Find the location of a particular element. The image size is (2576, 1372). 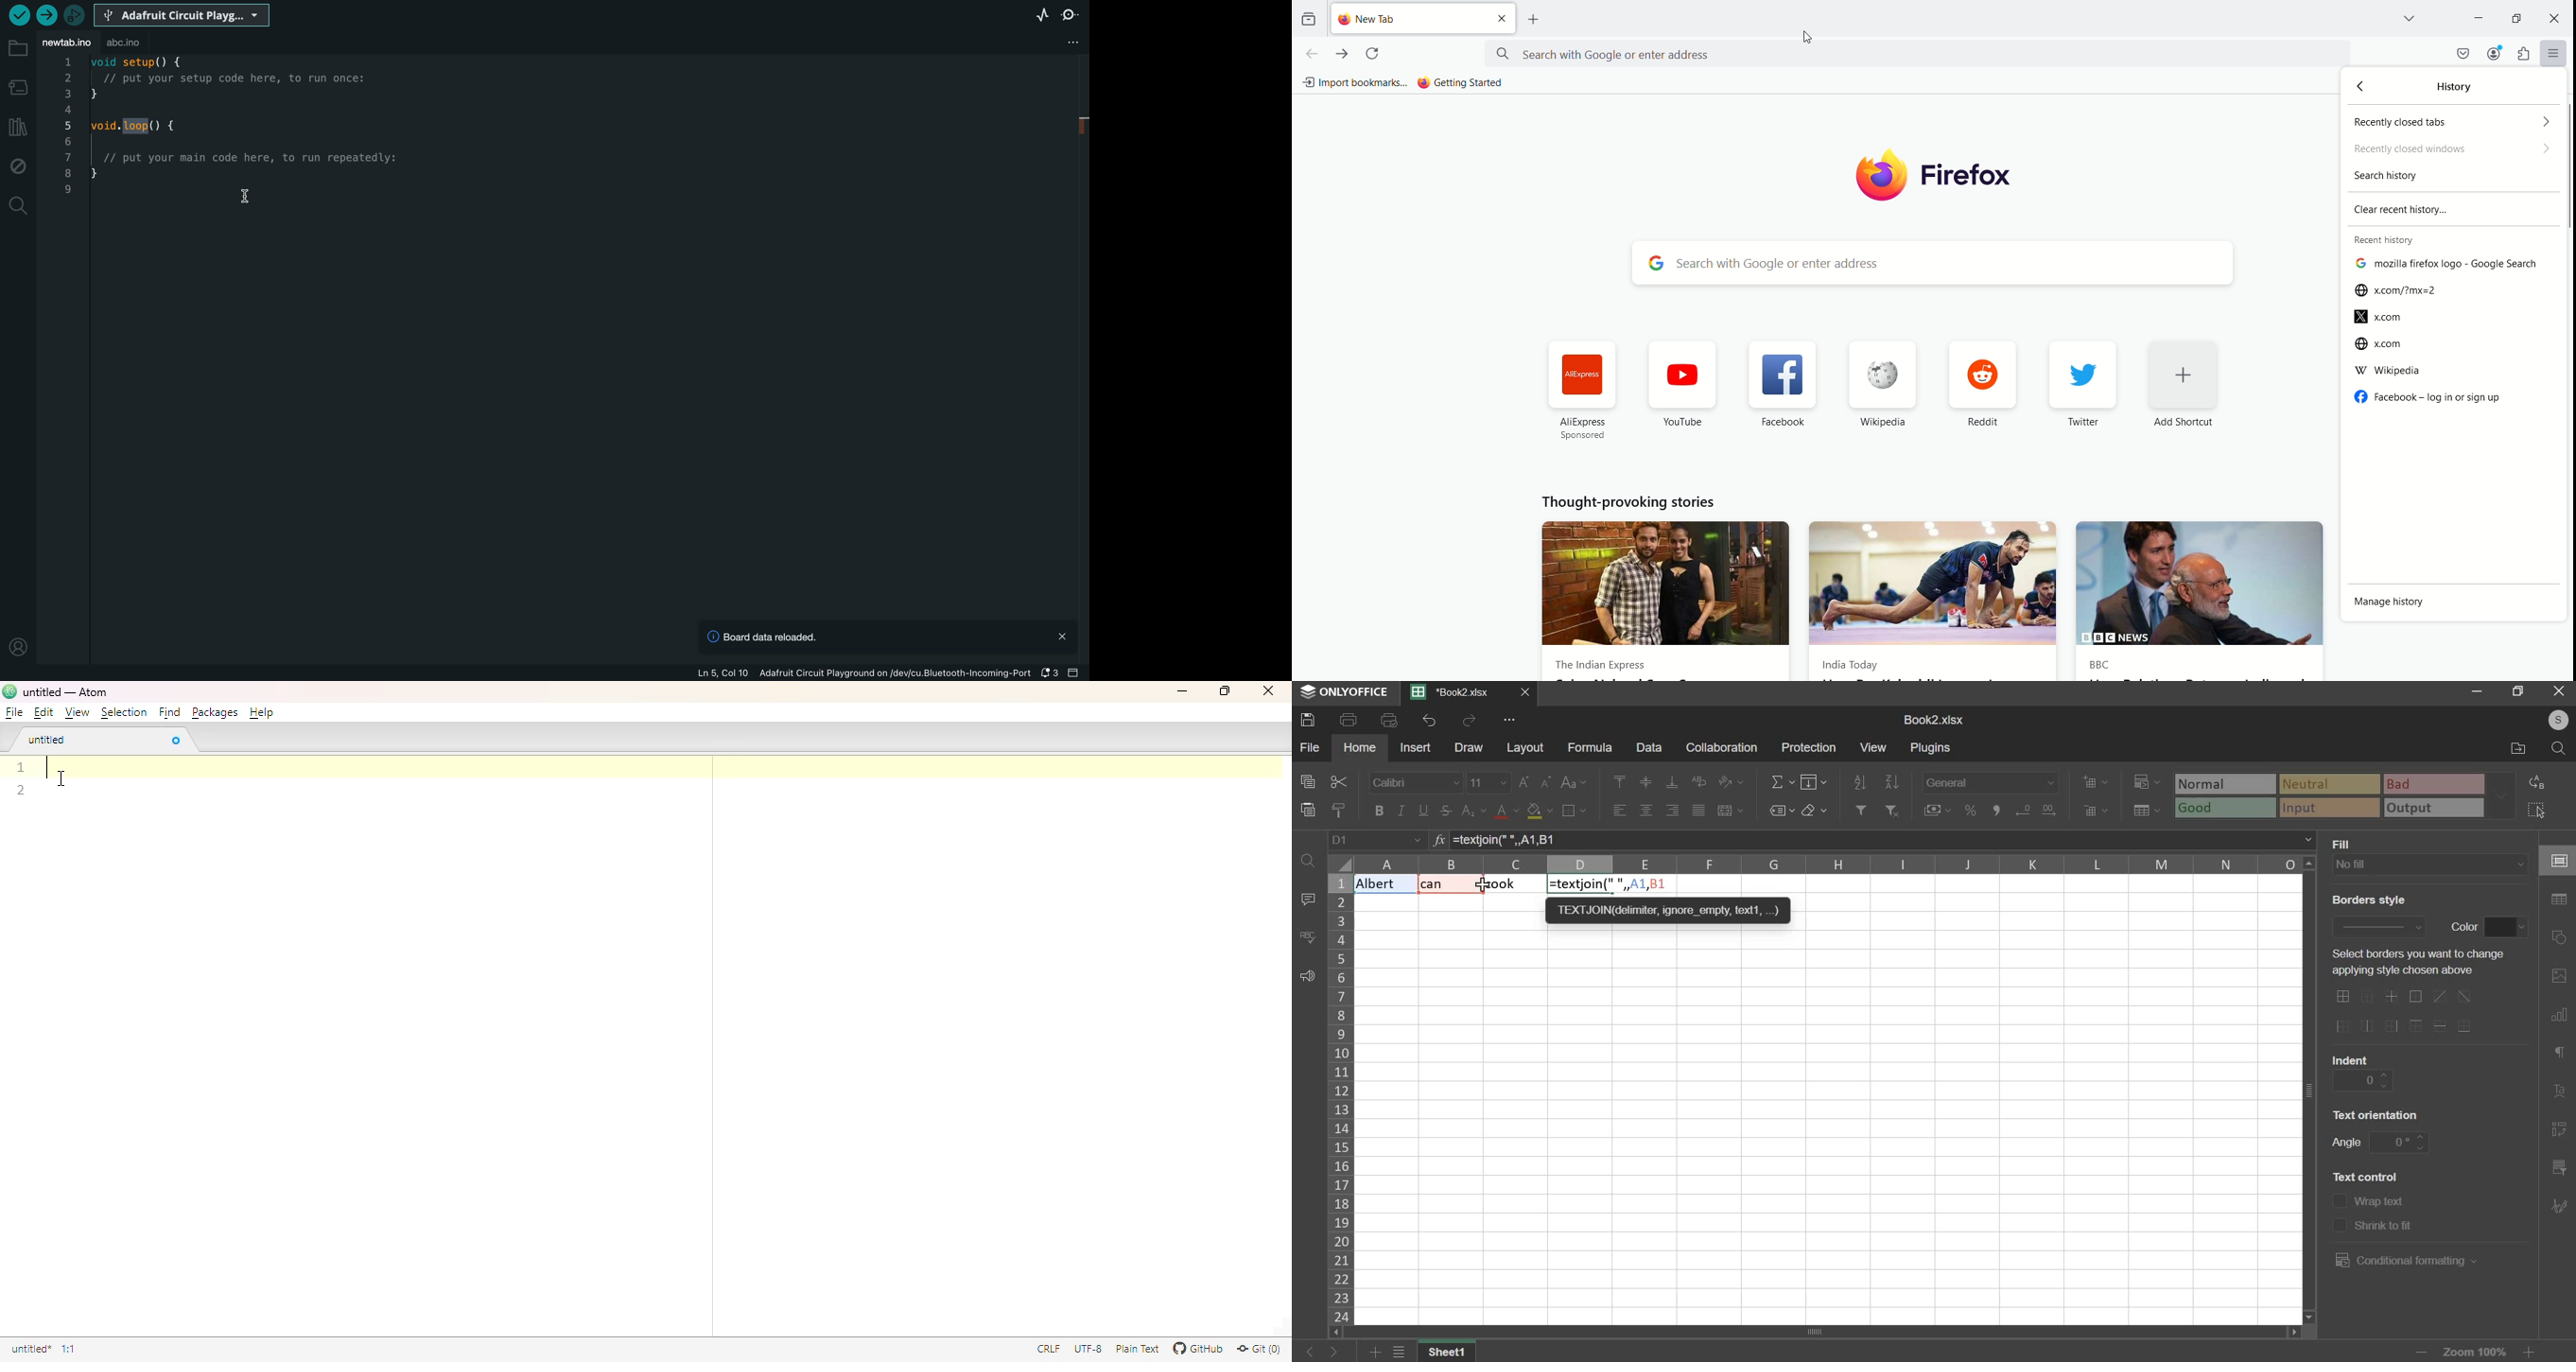

account is located at coordinates (2494, 53).